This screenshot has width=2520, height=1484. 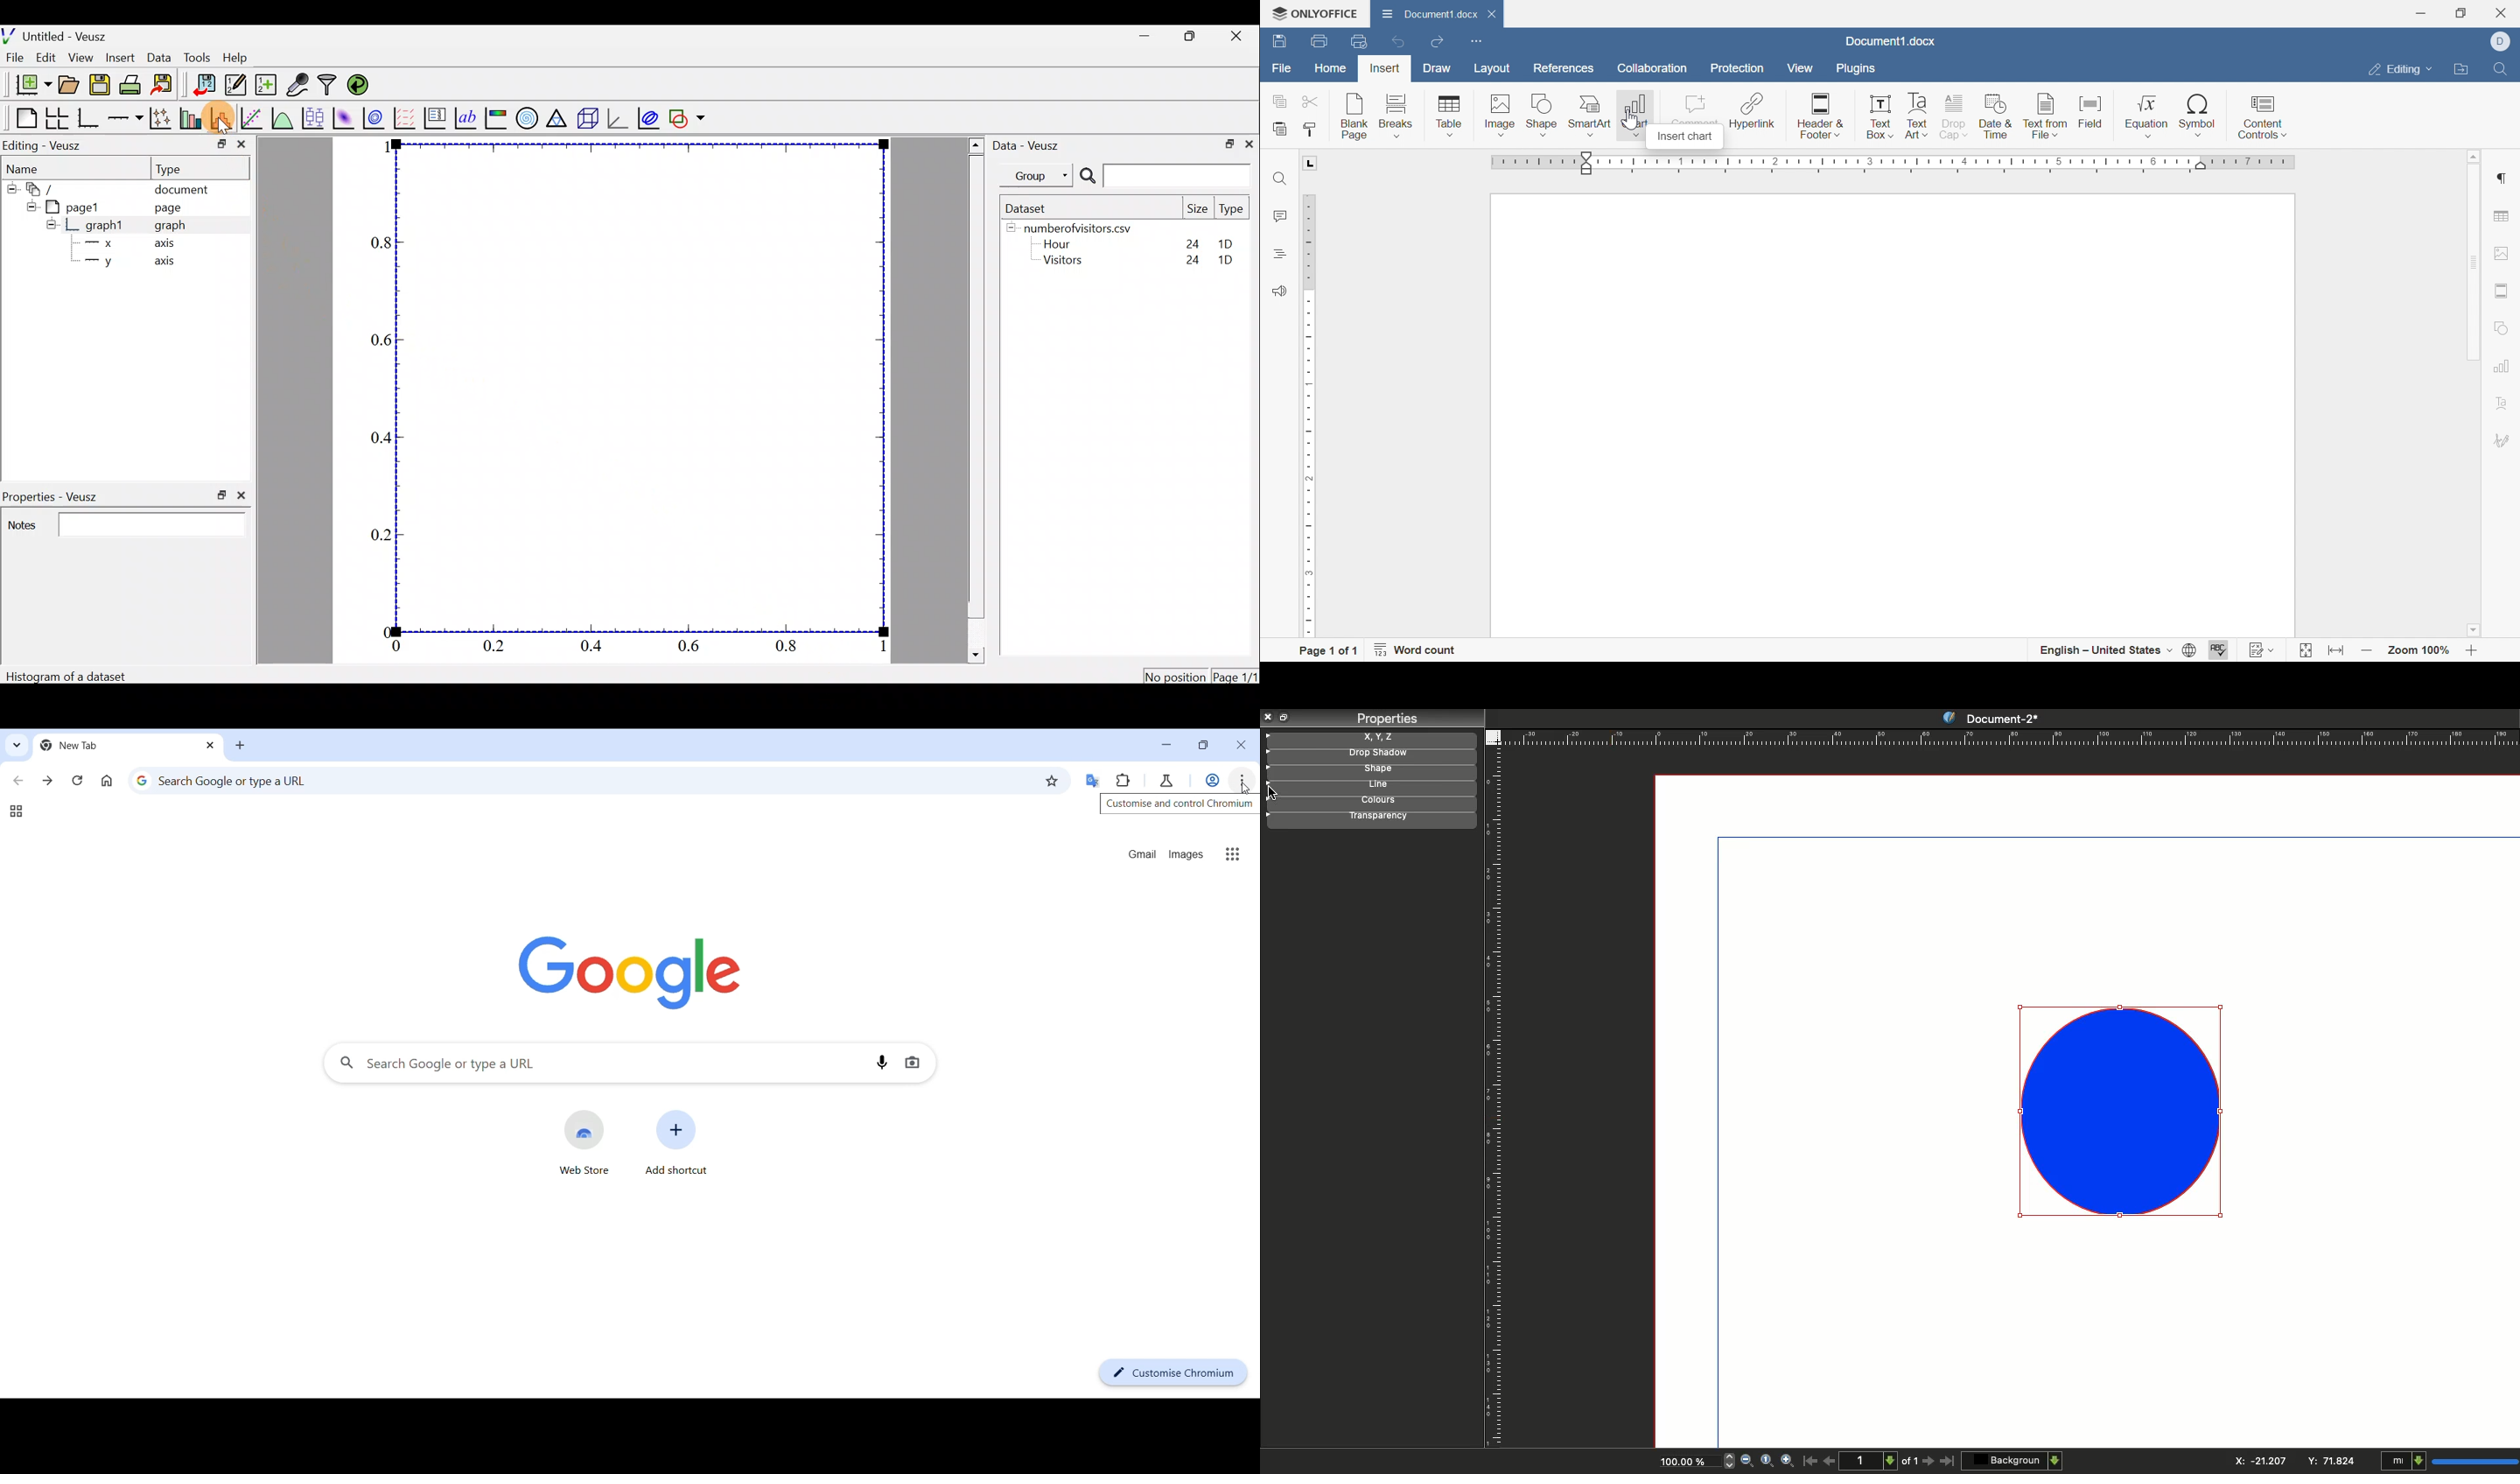 What do you see at coordinates (1239, 38) in the screenshot?
I see `close` at bounding box center [1239, 38].